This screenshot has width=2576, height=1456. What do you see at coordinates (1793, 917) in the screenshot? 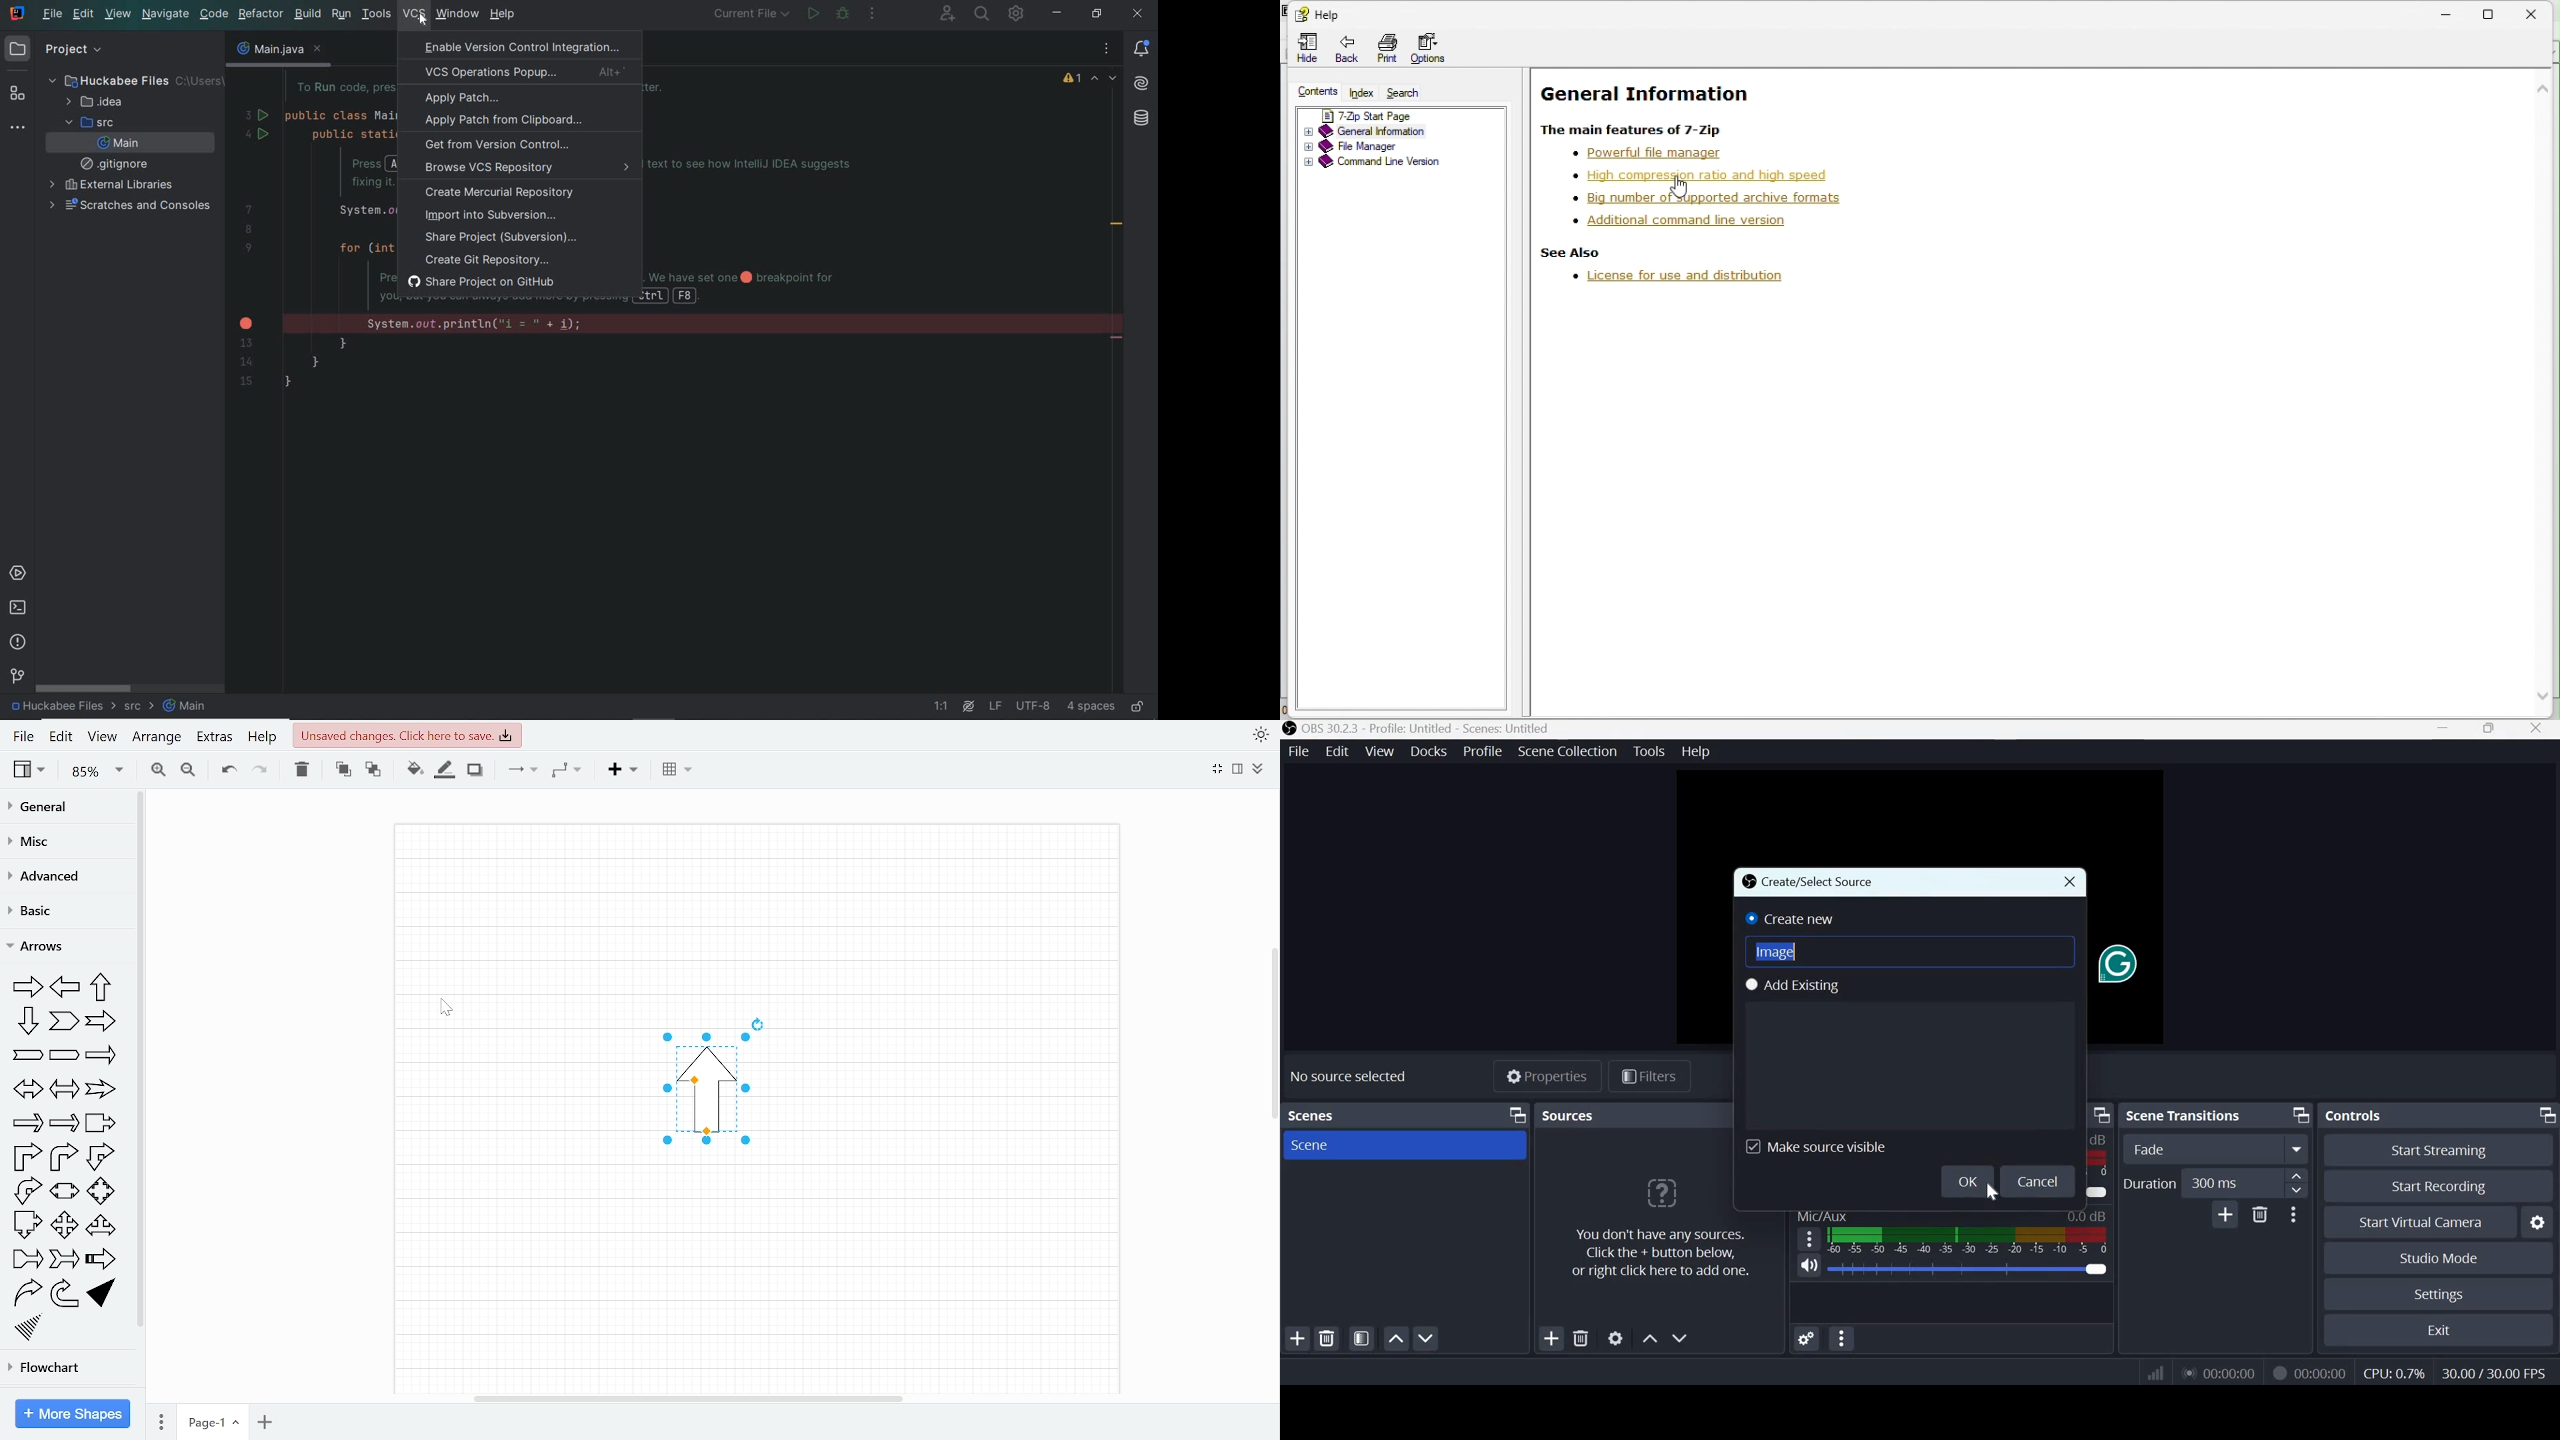
I see `Create new` at bounding box center [1793, 917].